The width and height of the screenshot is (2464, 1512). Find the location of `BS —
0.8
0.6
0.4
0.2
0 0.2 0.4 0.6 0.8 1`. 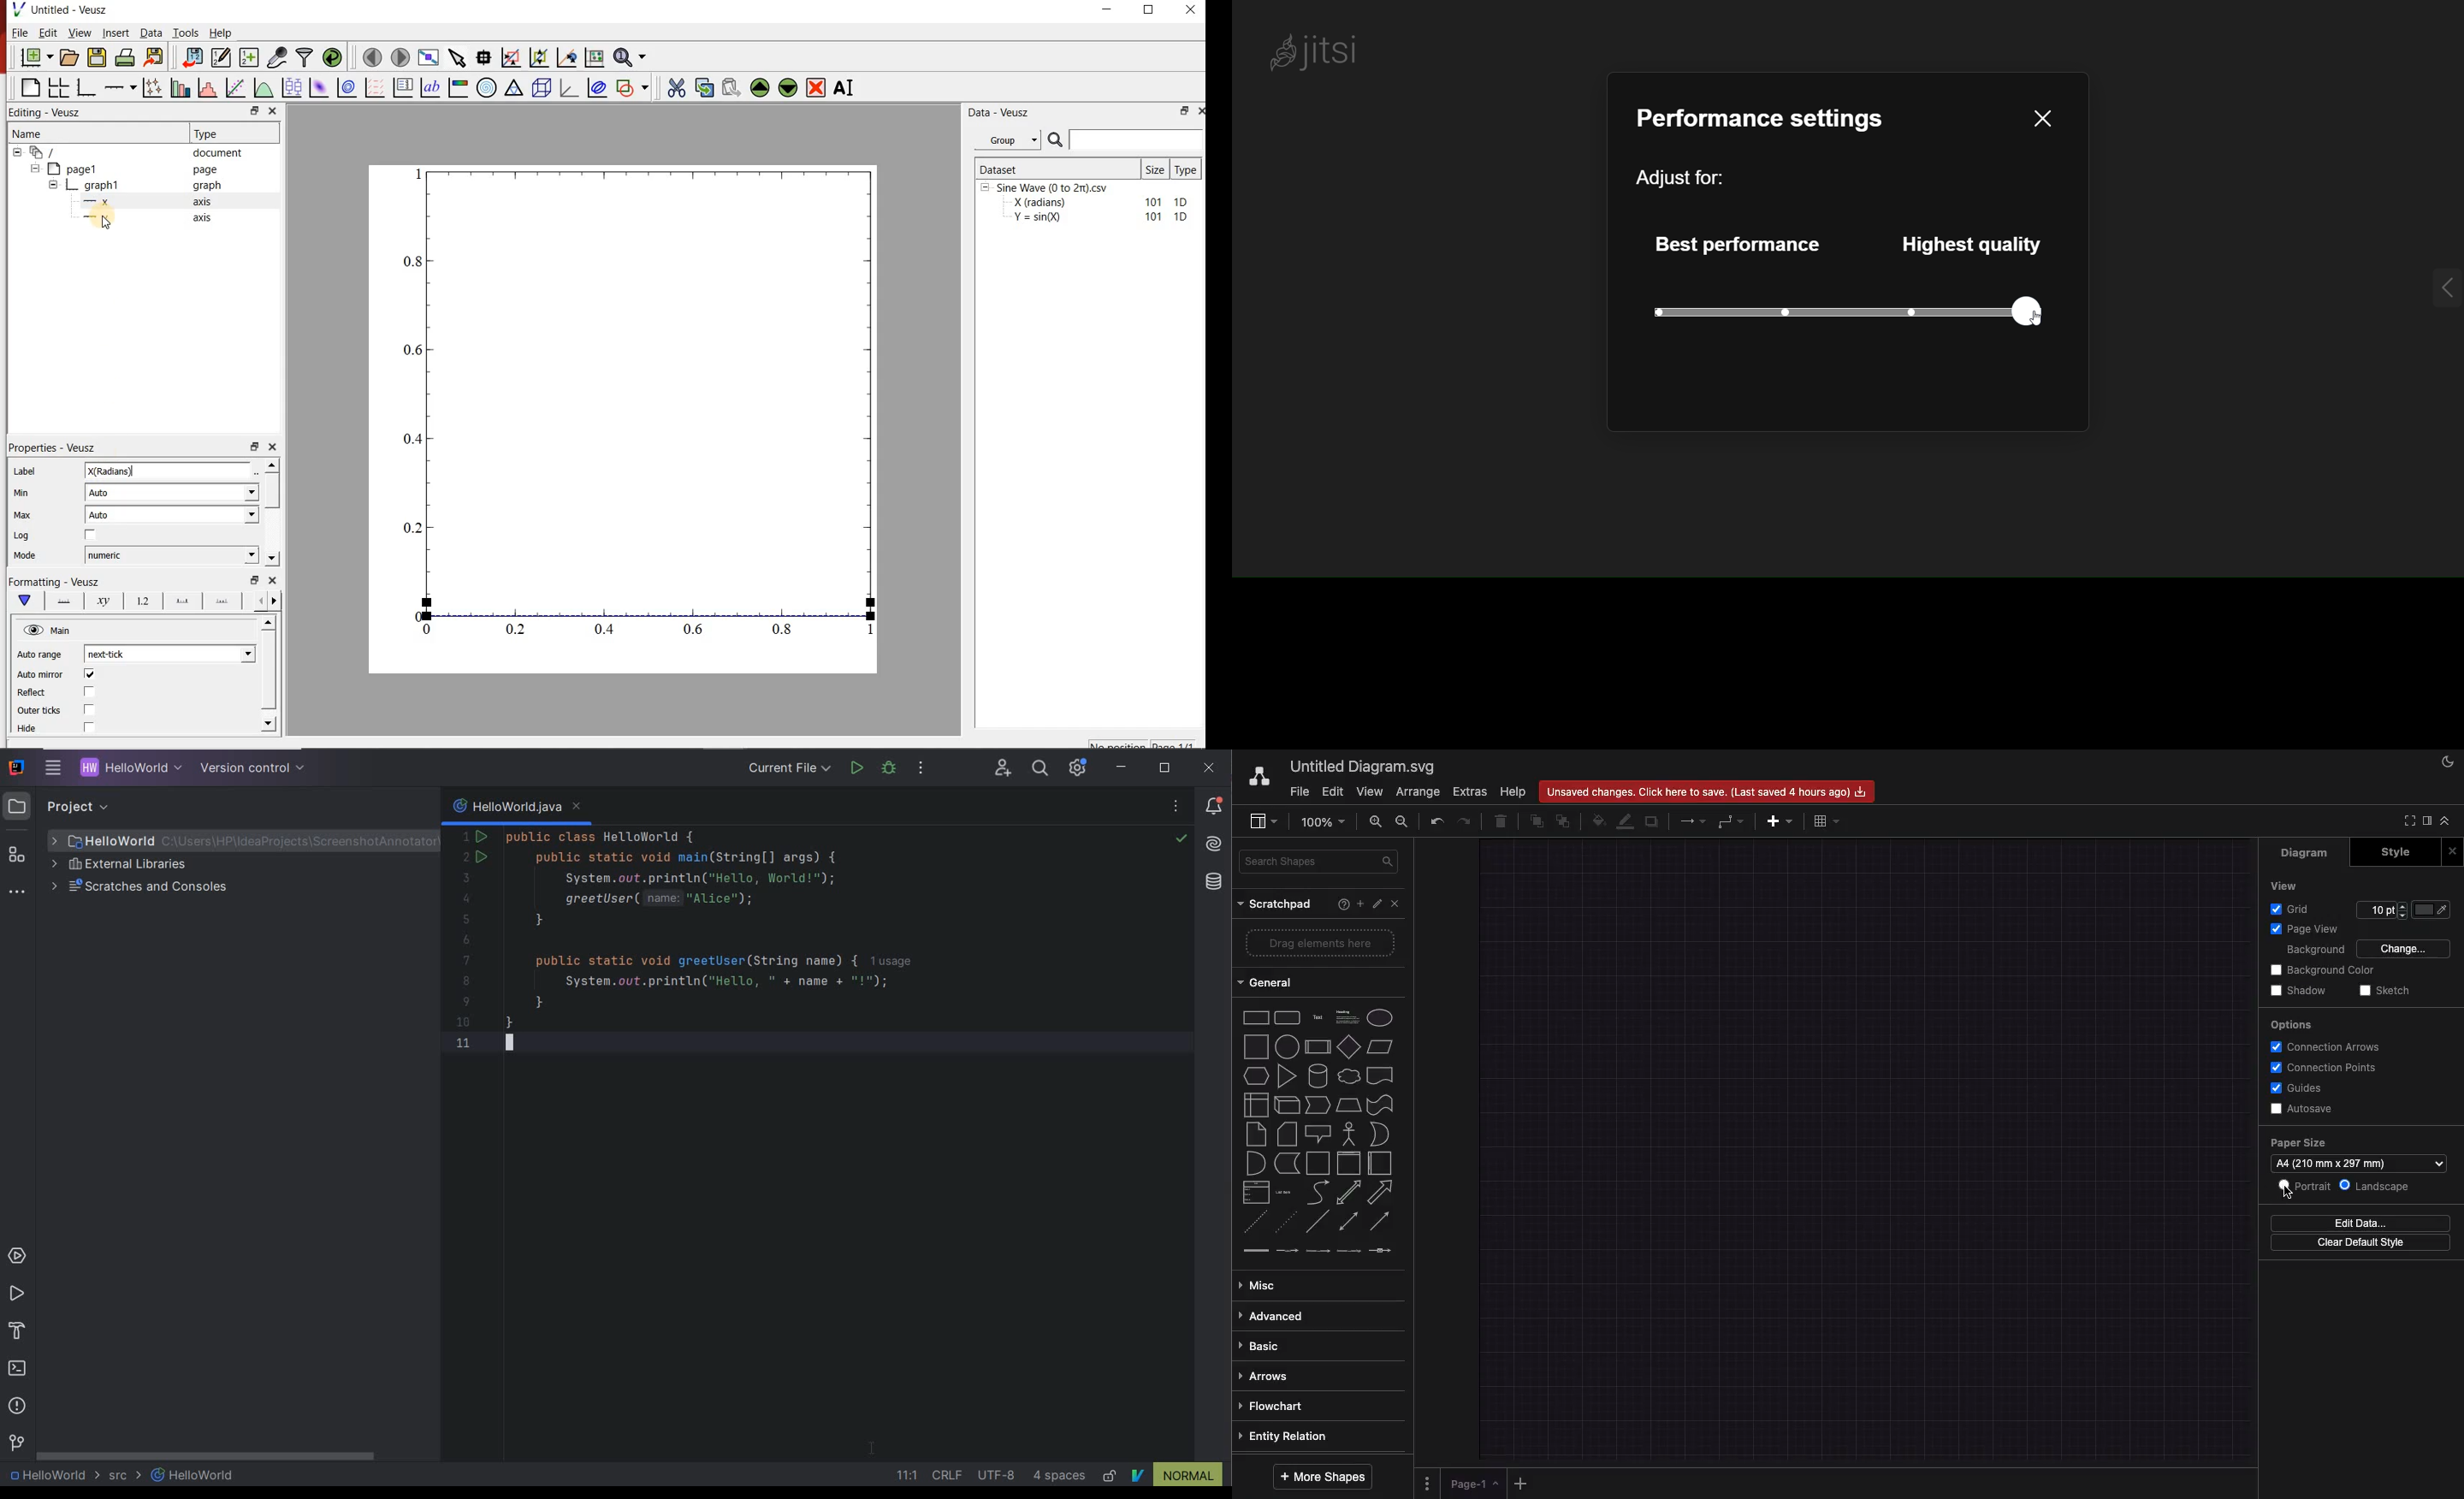

BS —
0.8
0.6
0.4
0.2
0 0.2 0.4 0.6 0.8 1 is located at coordinates (641, 408).